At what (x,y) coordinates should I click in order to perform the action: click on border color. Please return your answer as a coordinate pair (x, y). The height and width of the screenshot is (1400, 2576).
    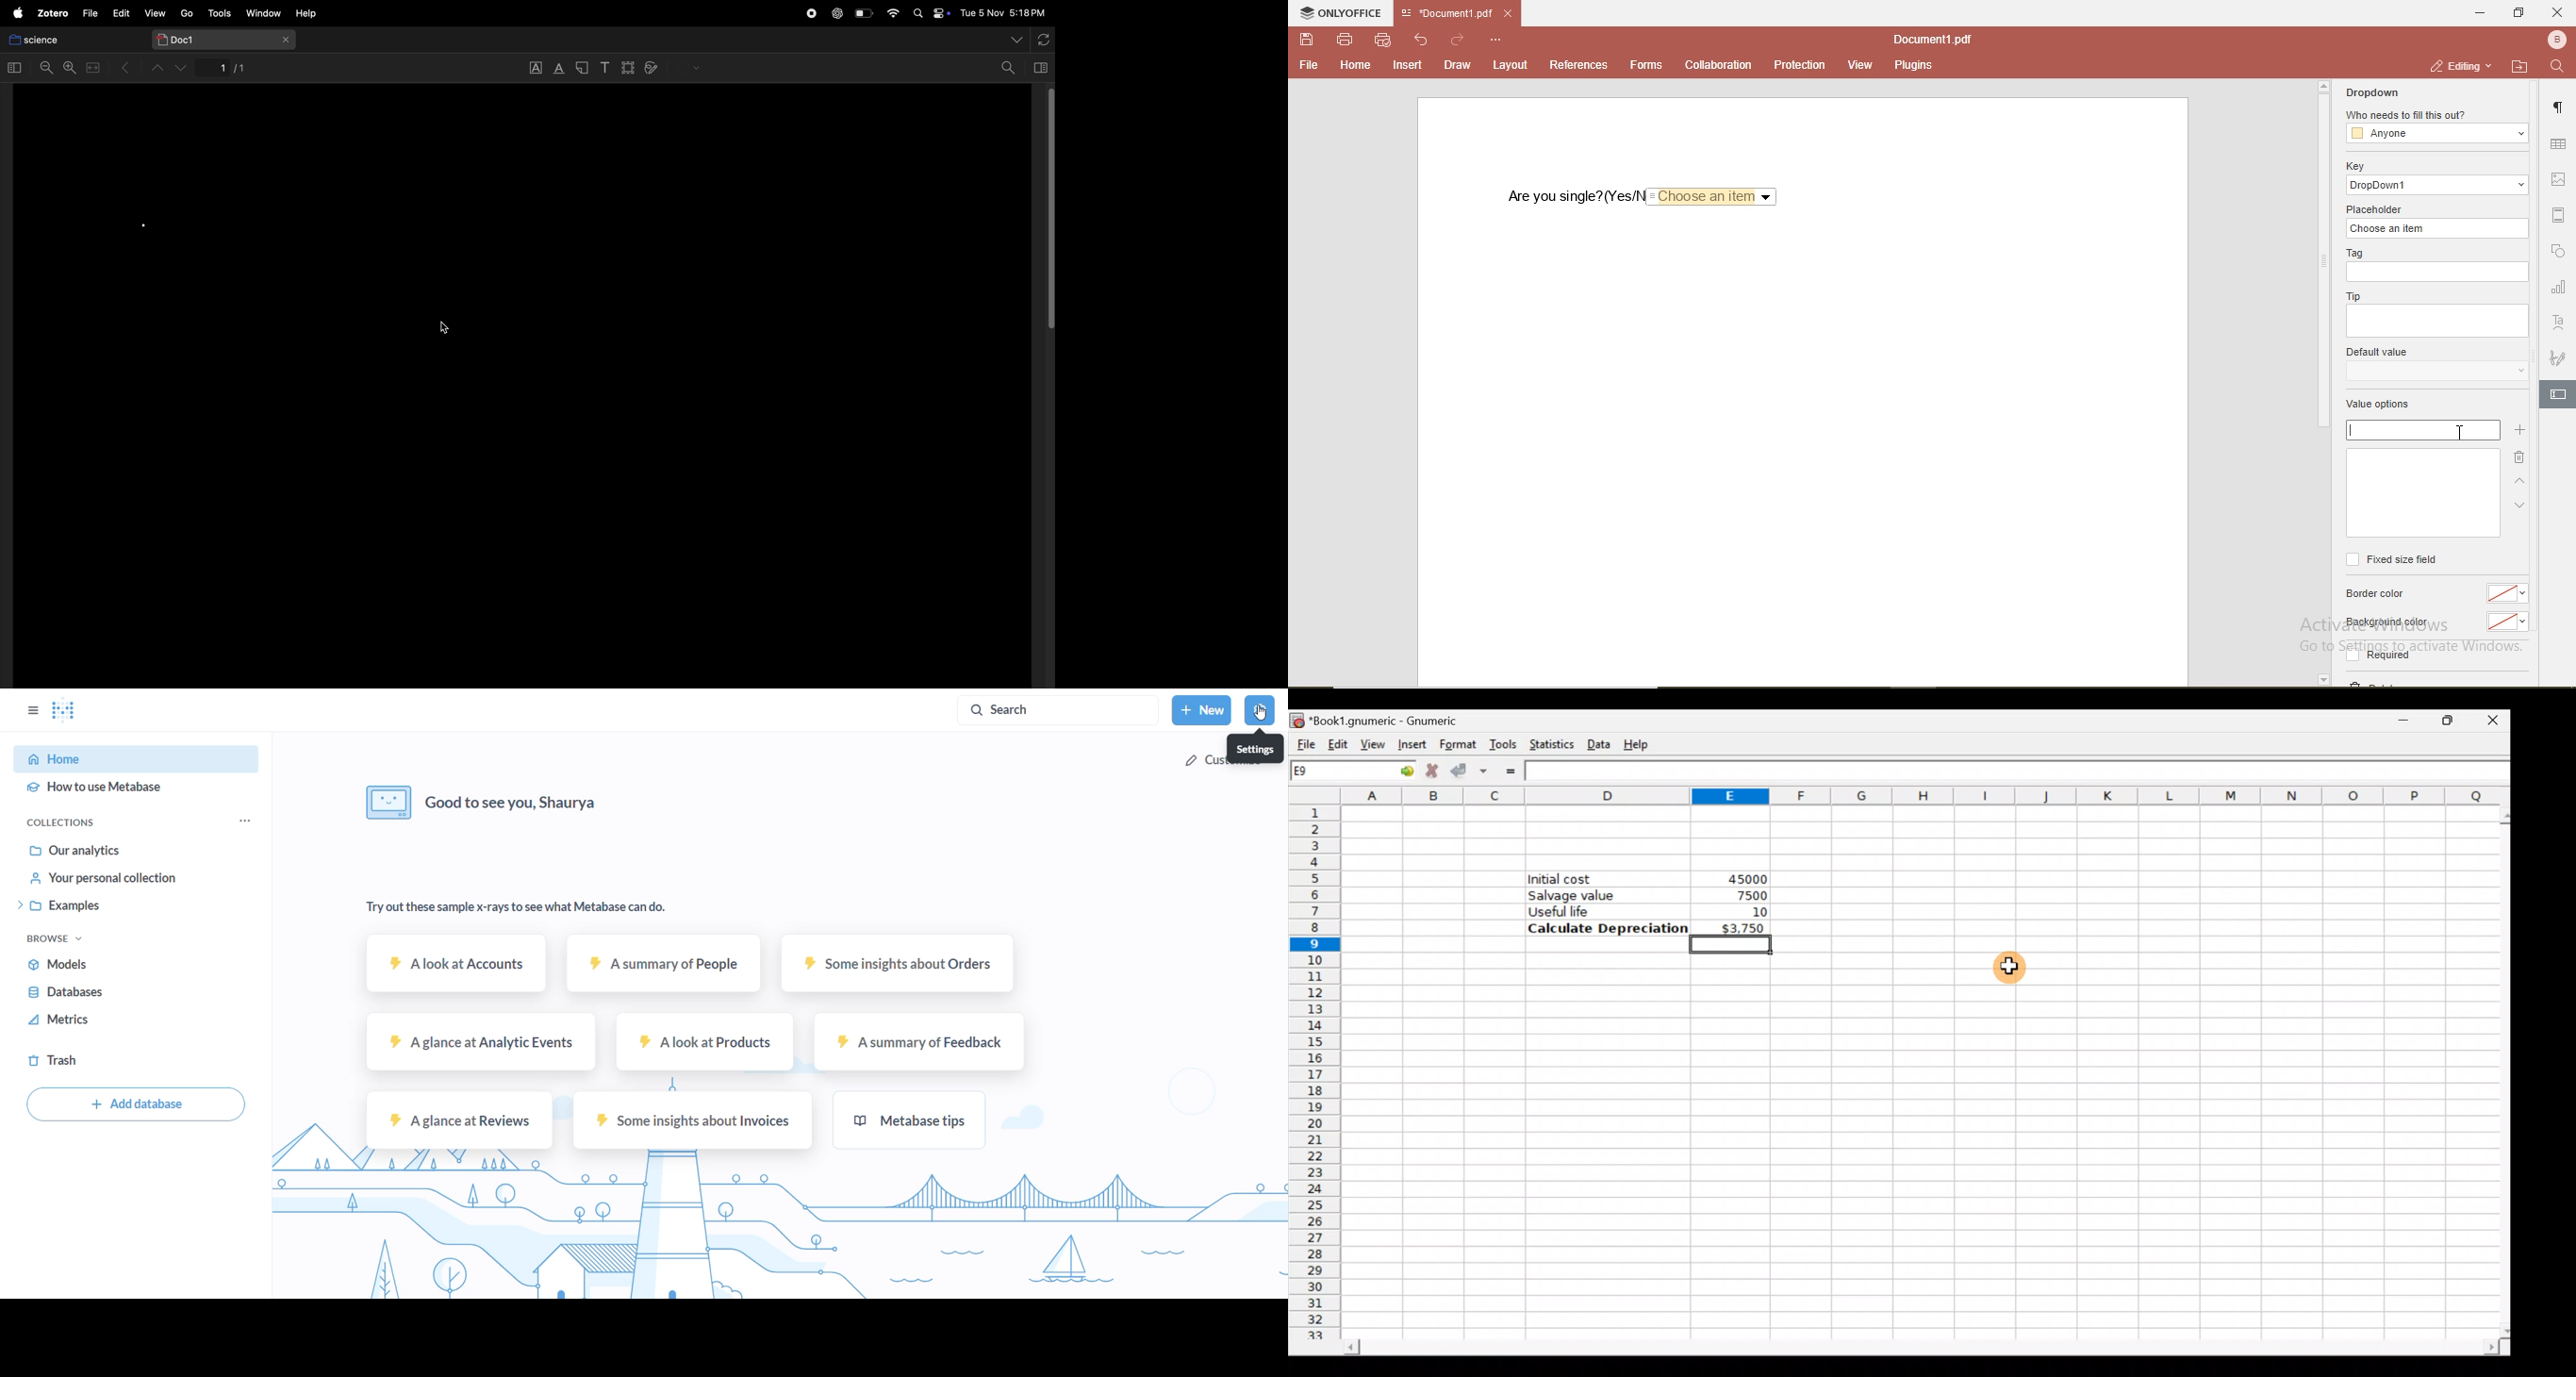
    Looking at the image, I should click on (2376, 596).